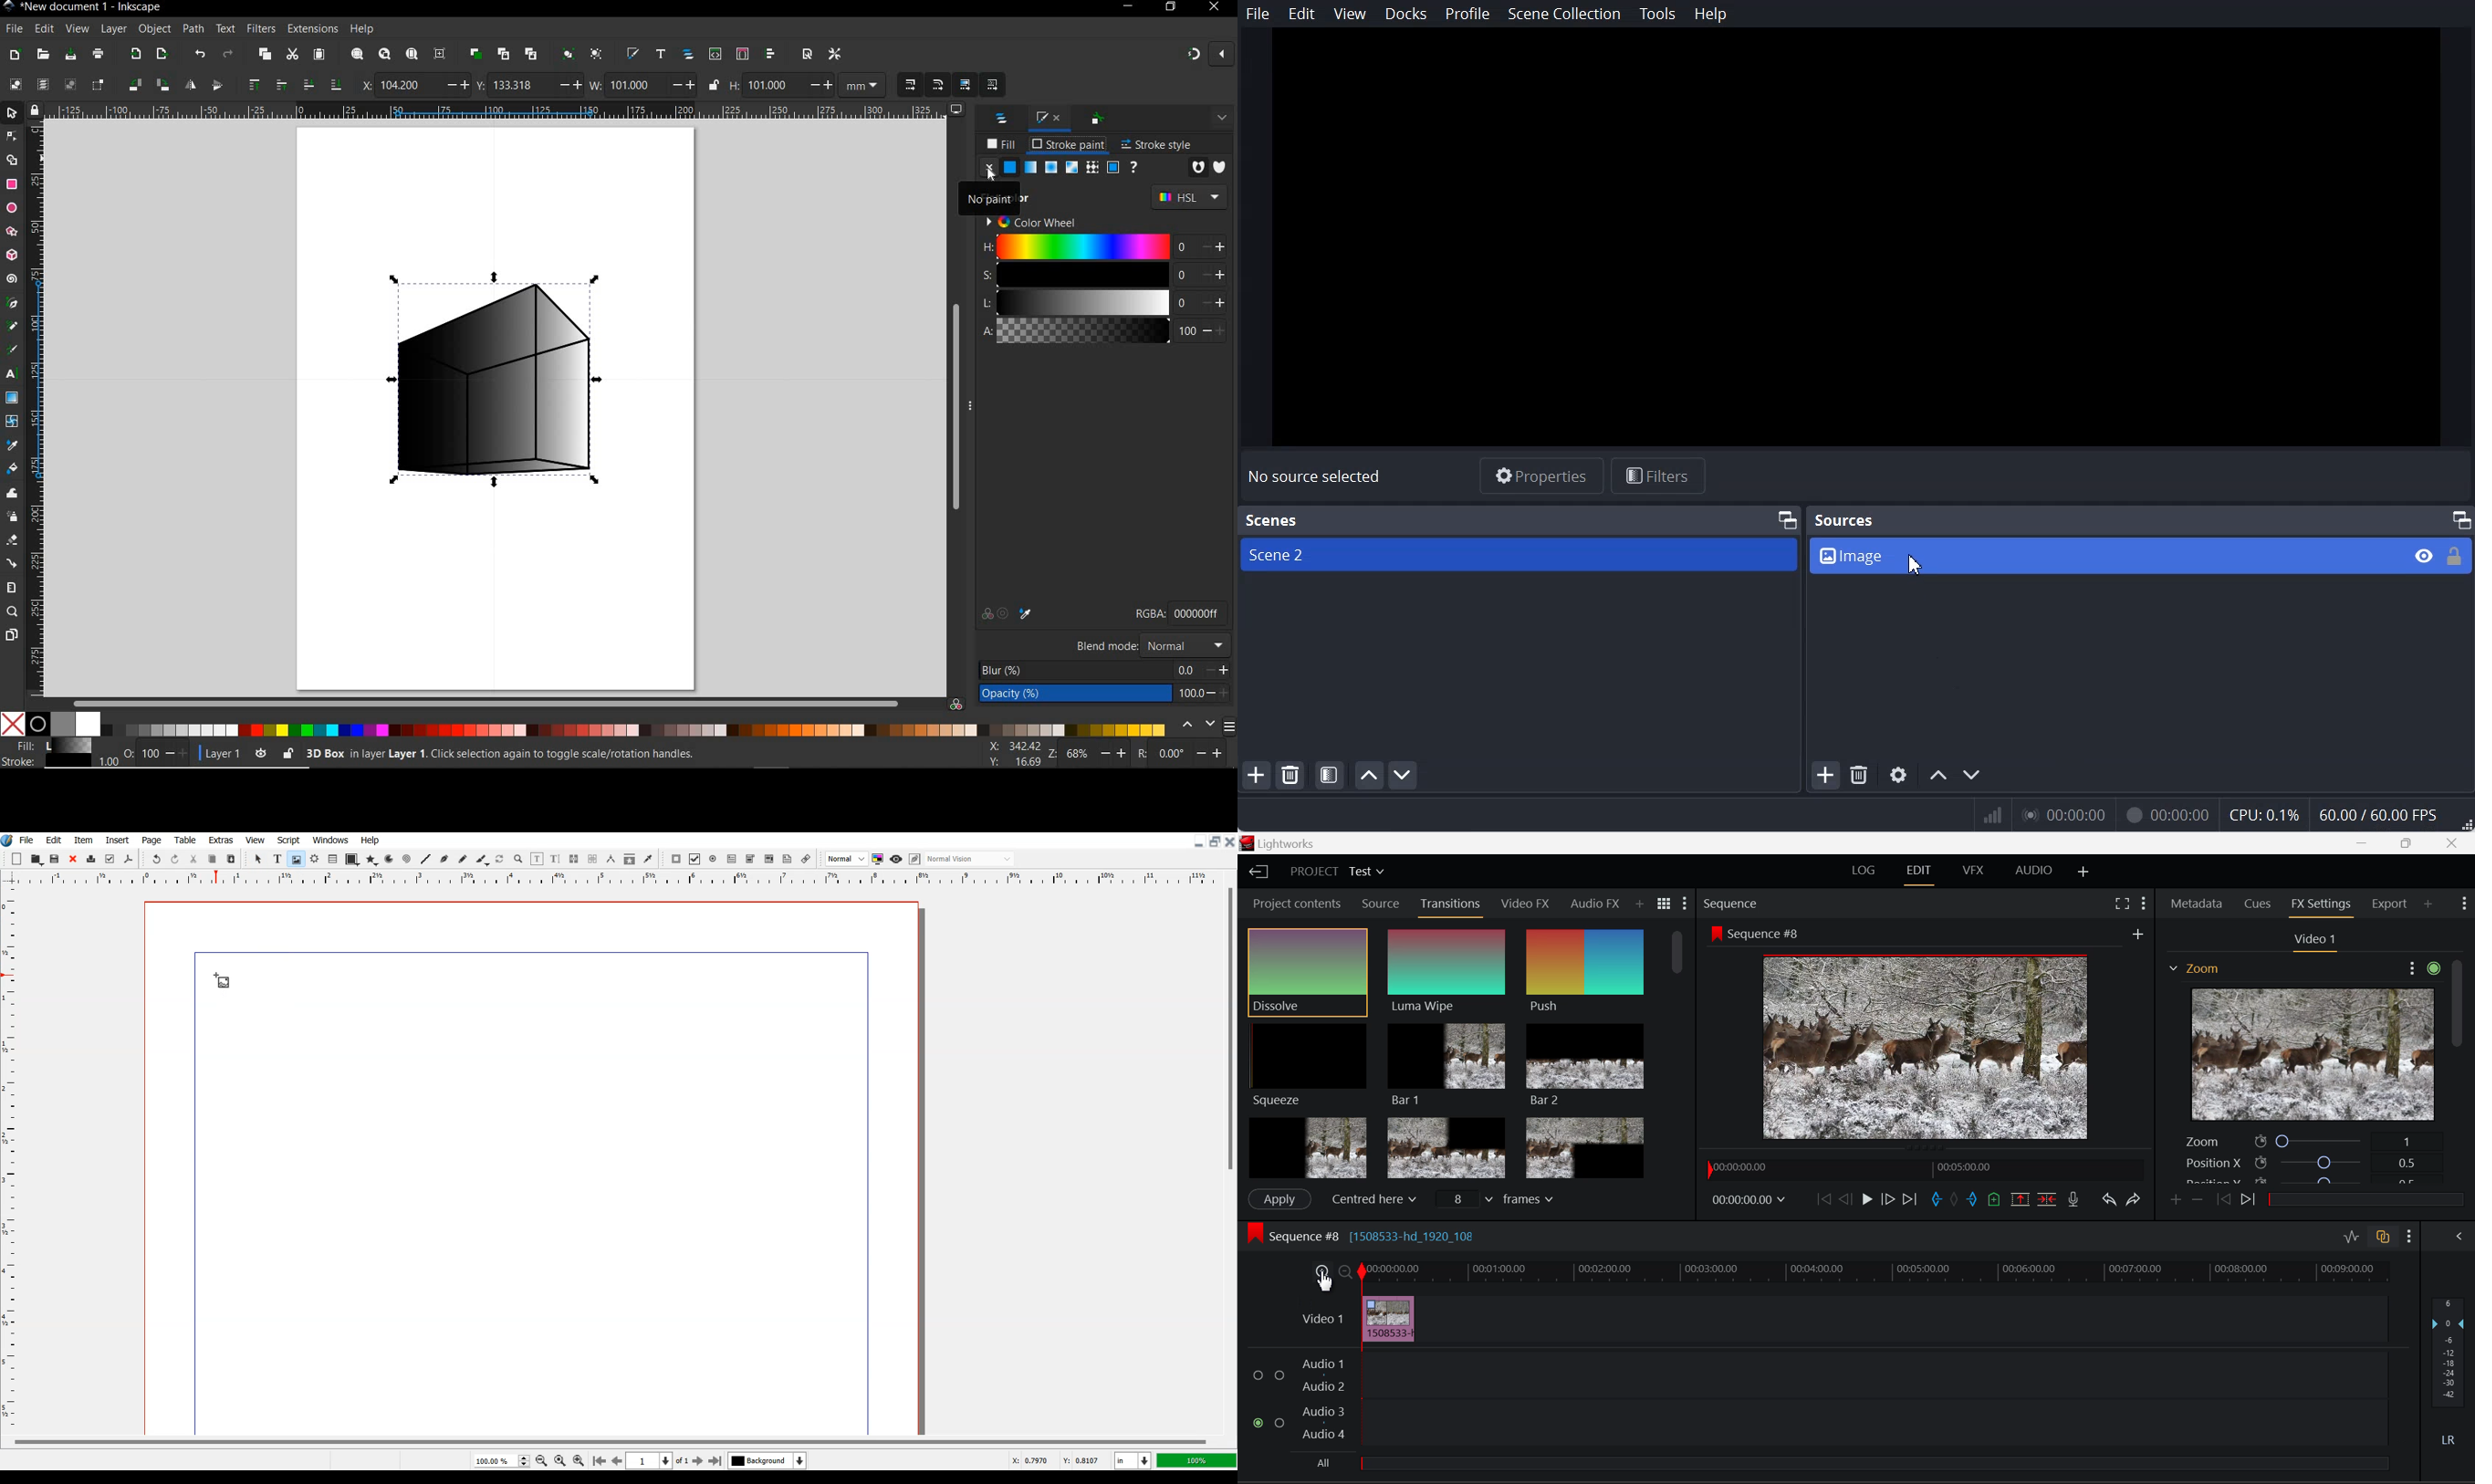 This screenshot has width=2492, height=1484. What do you see at coordinates (1863, 872) in the screenshot?
I see `LOG Layout` at bounding box center [1863, 872].